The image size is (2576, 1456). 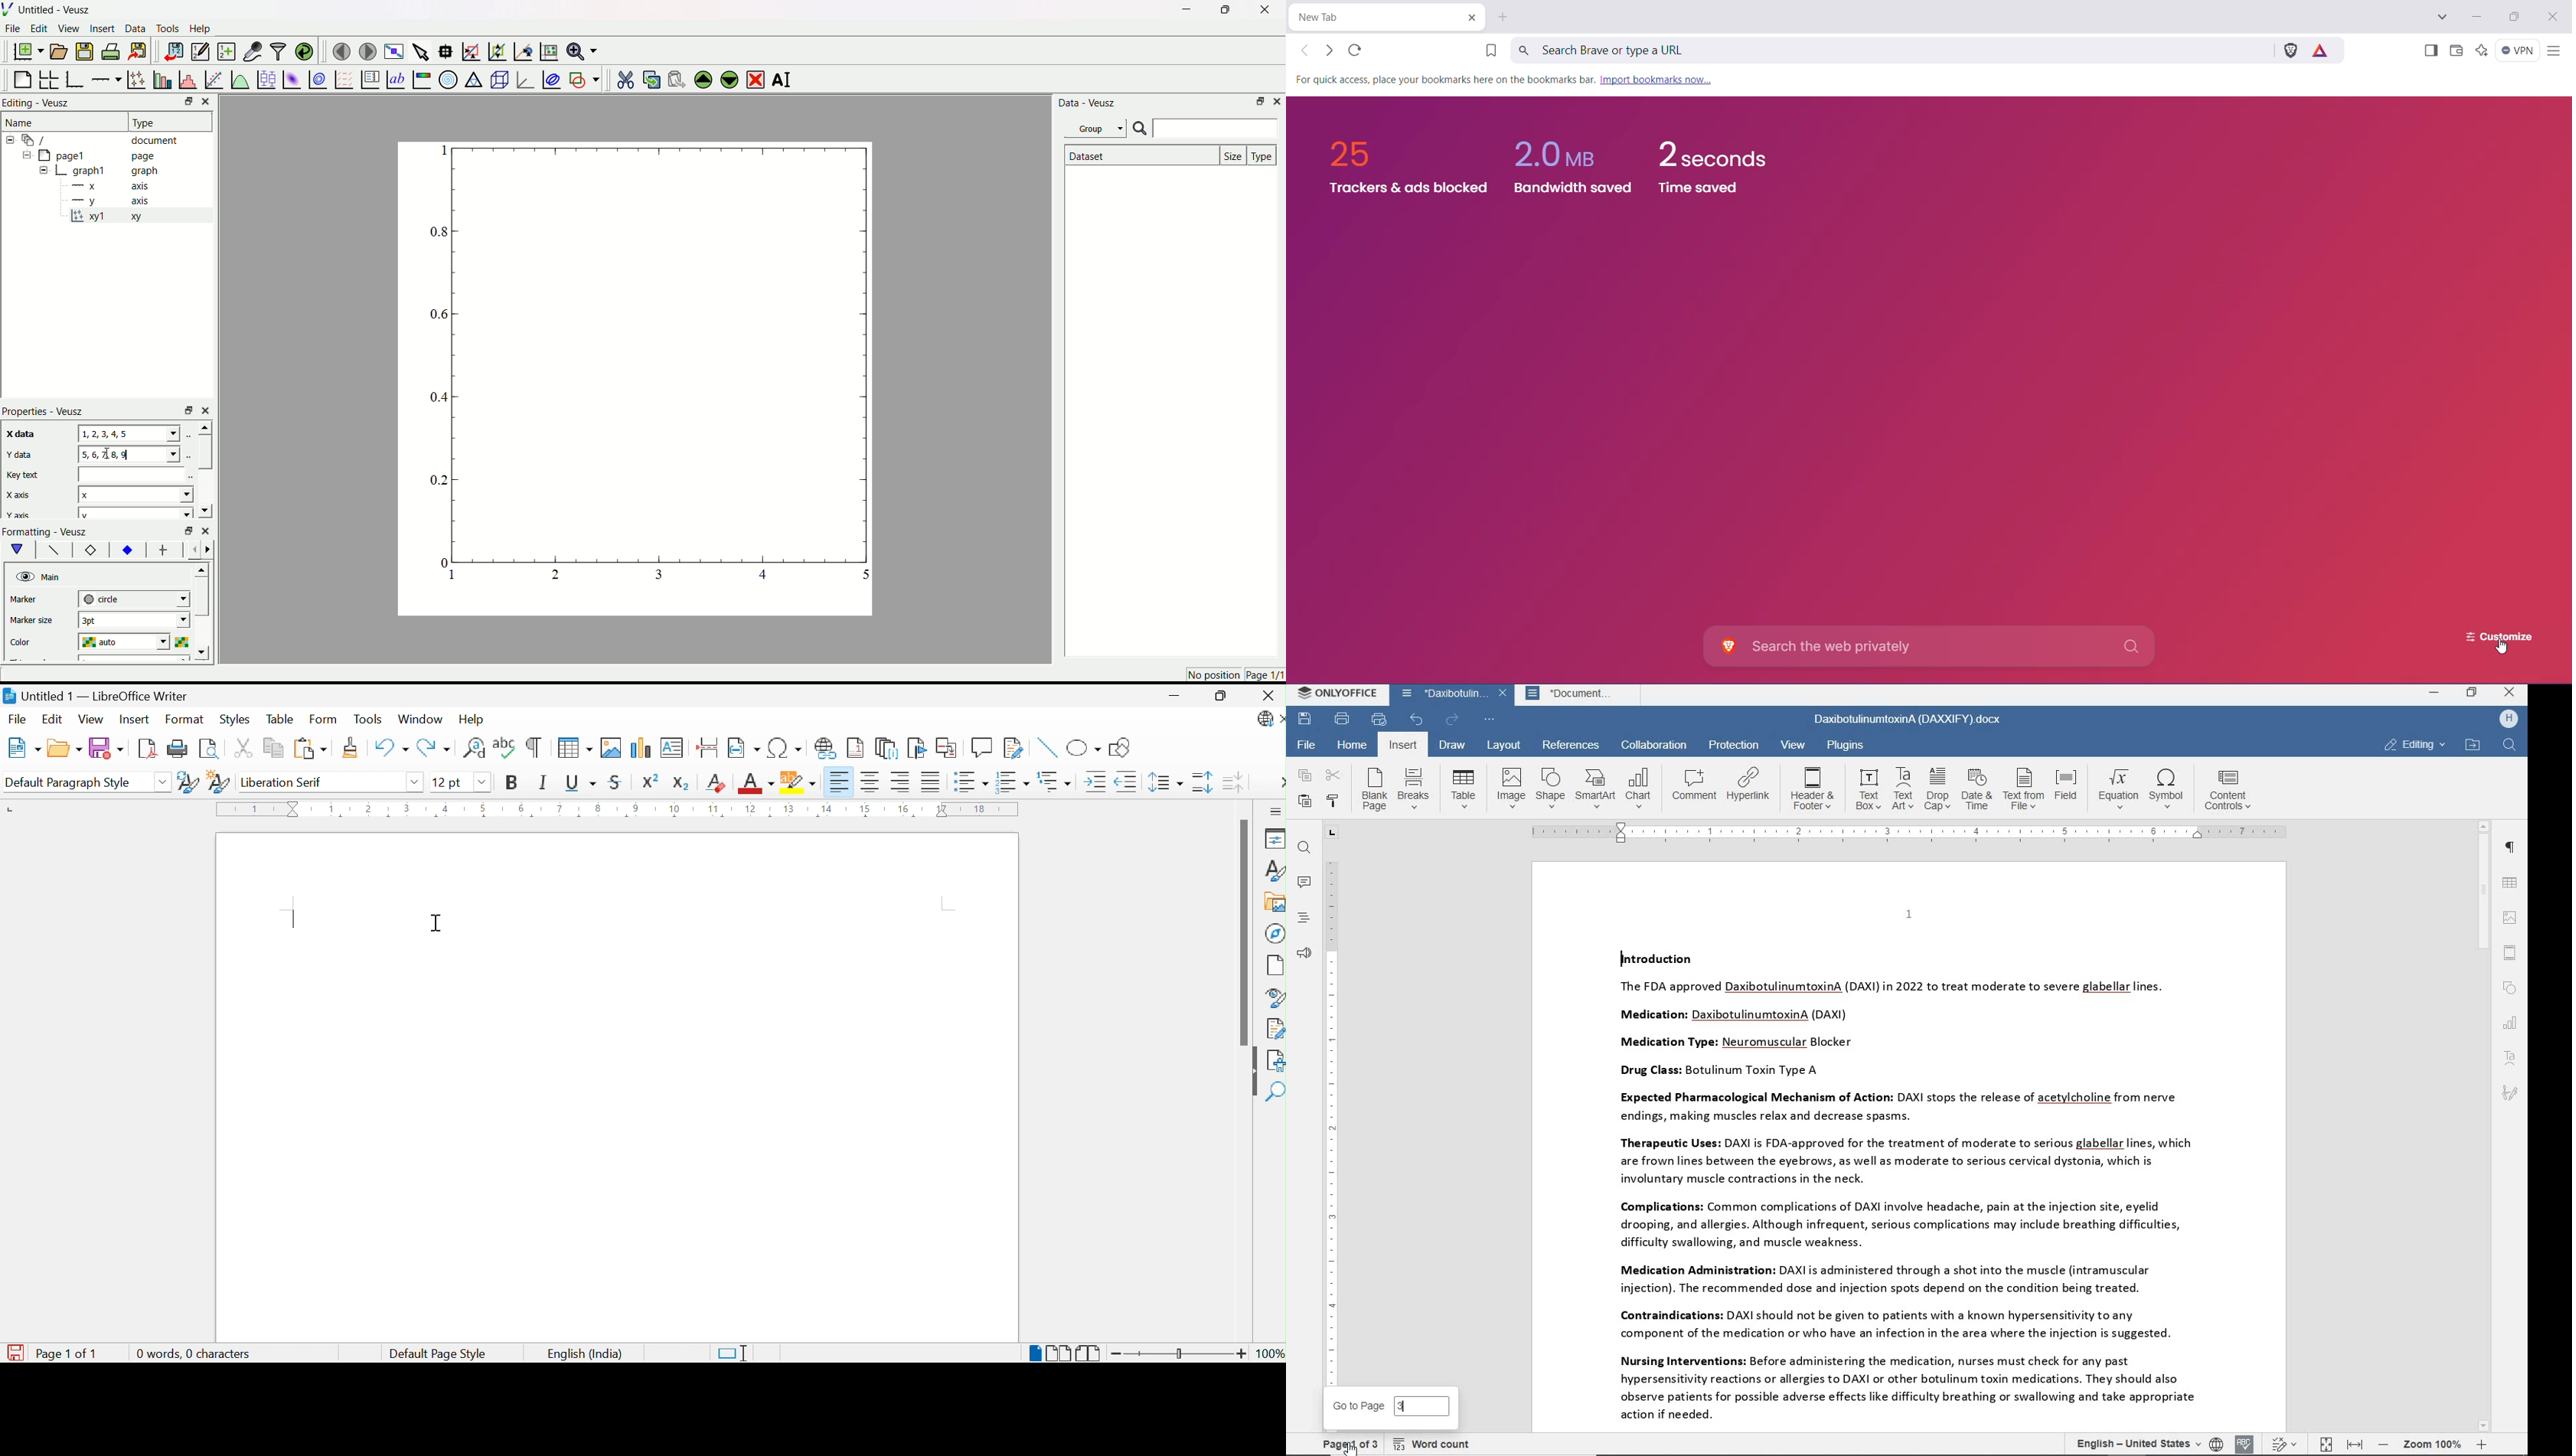 What do you see at coordinates (23, 76) in the screenshot?
I see `blank page` at bounding box center [23, 76].